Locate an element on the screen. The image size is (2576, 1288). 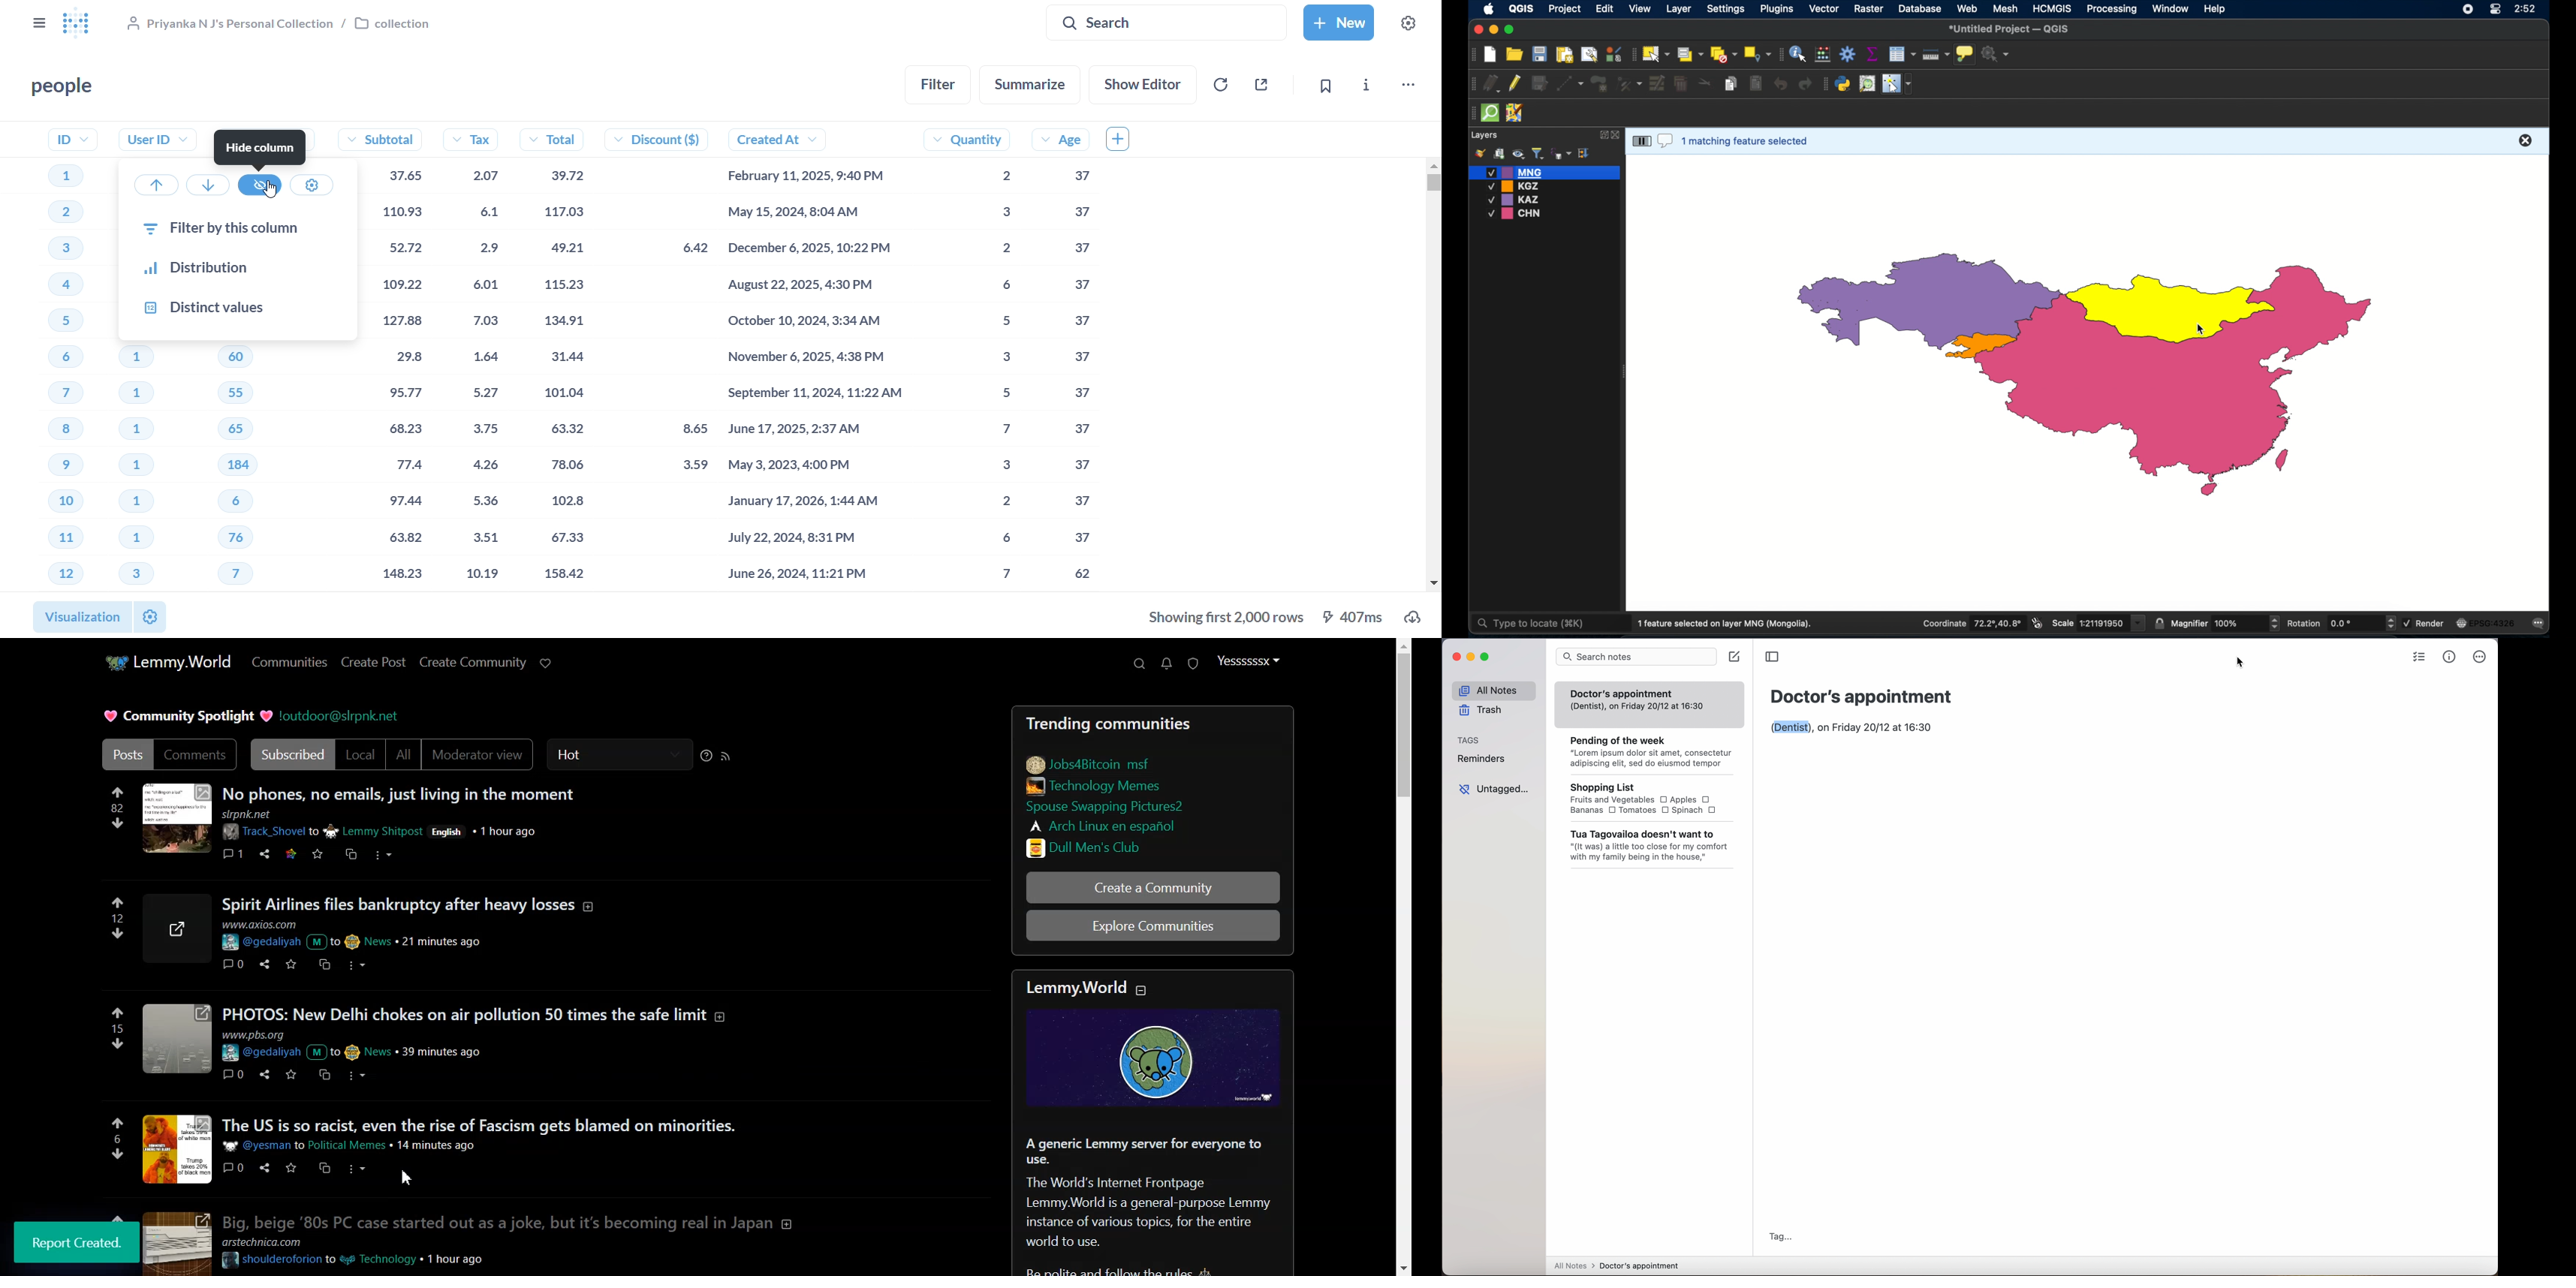
layers is located at coordinates (1485, 135).